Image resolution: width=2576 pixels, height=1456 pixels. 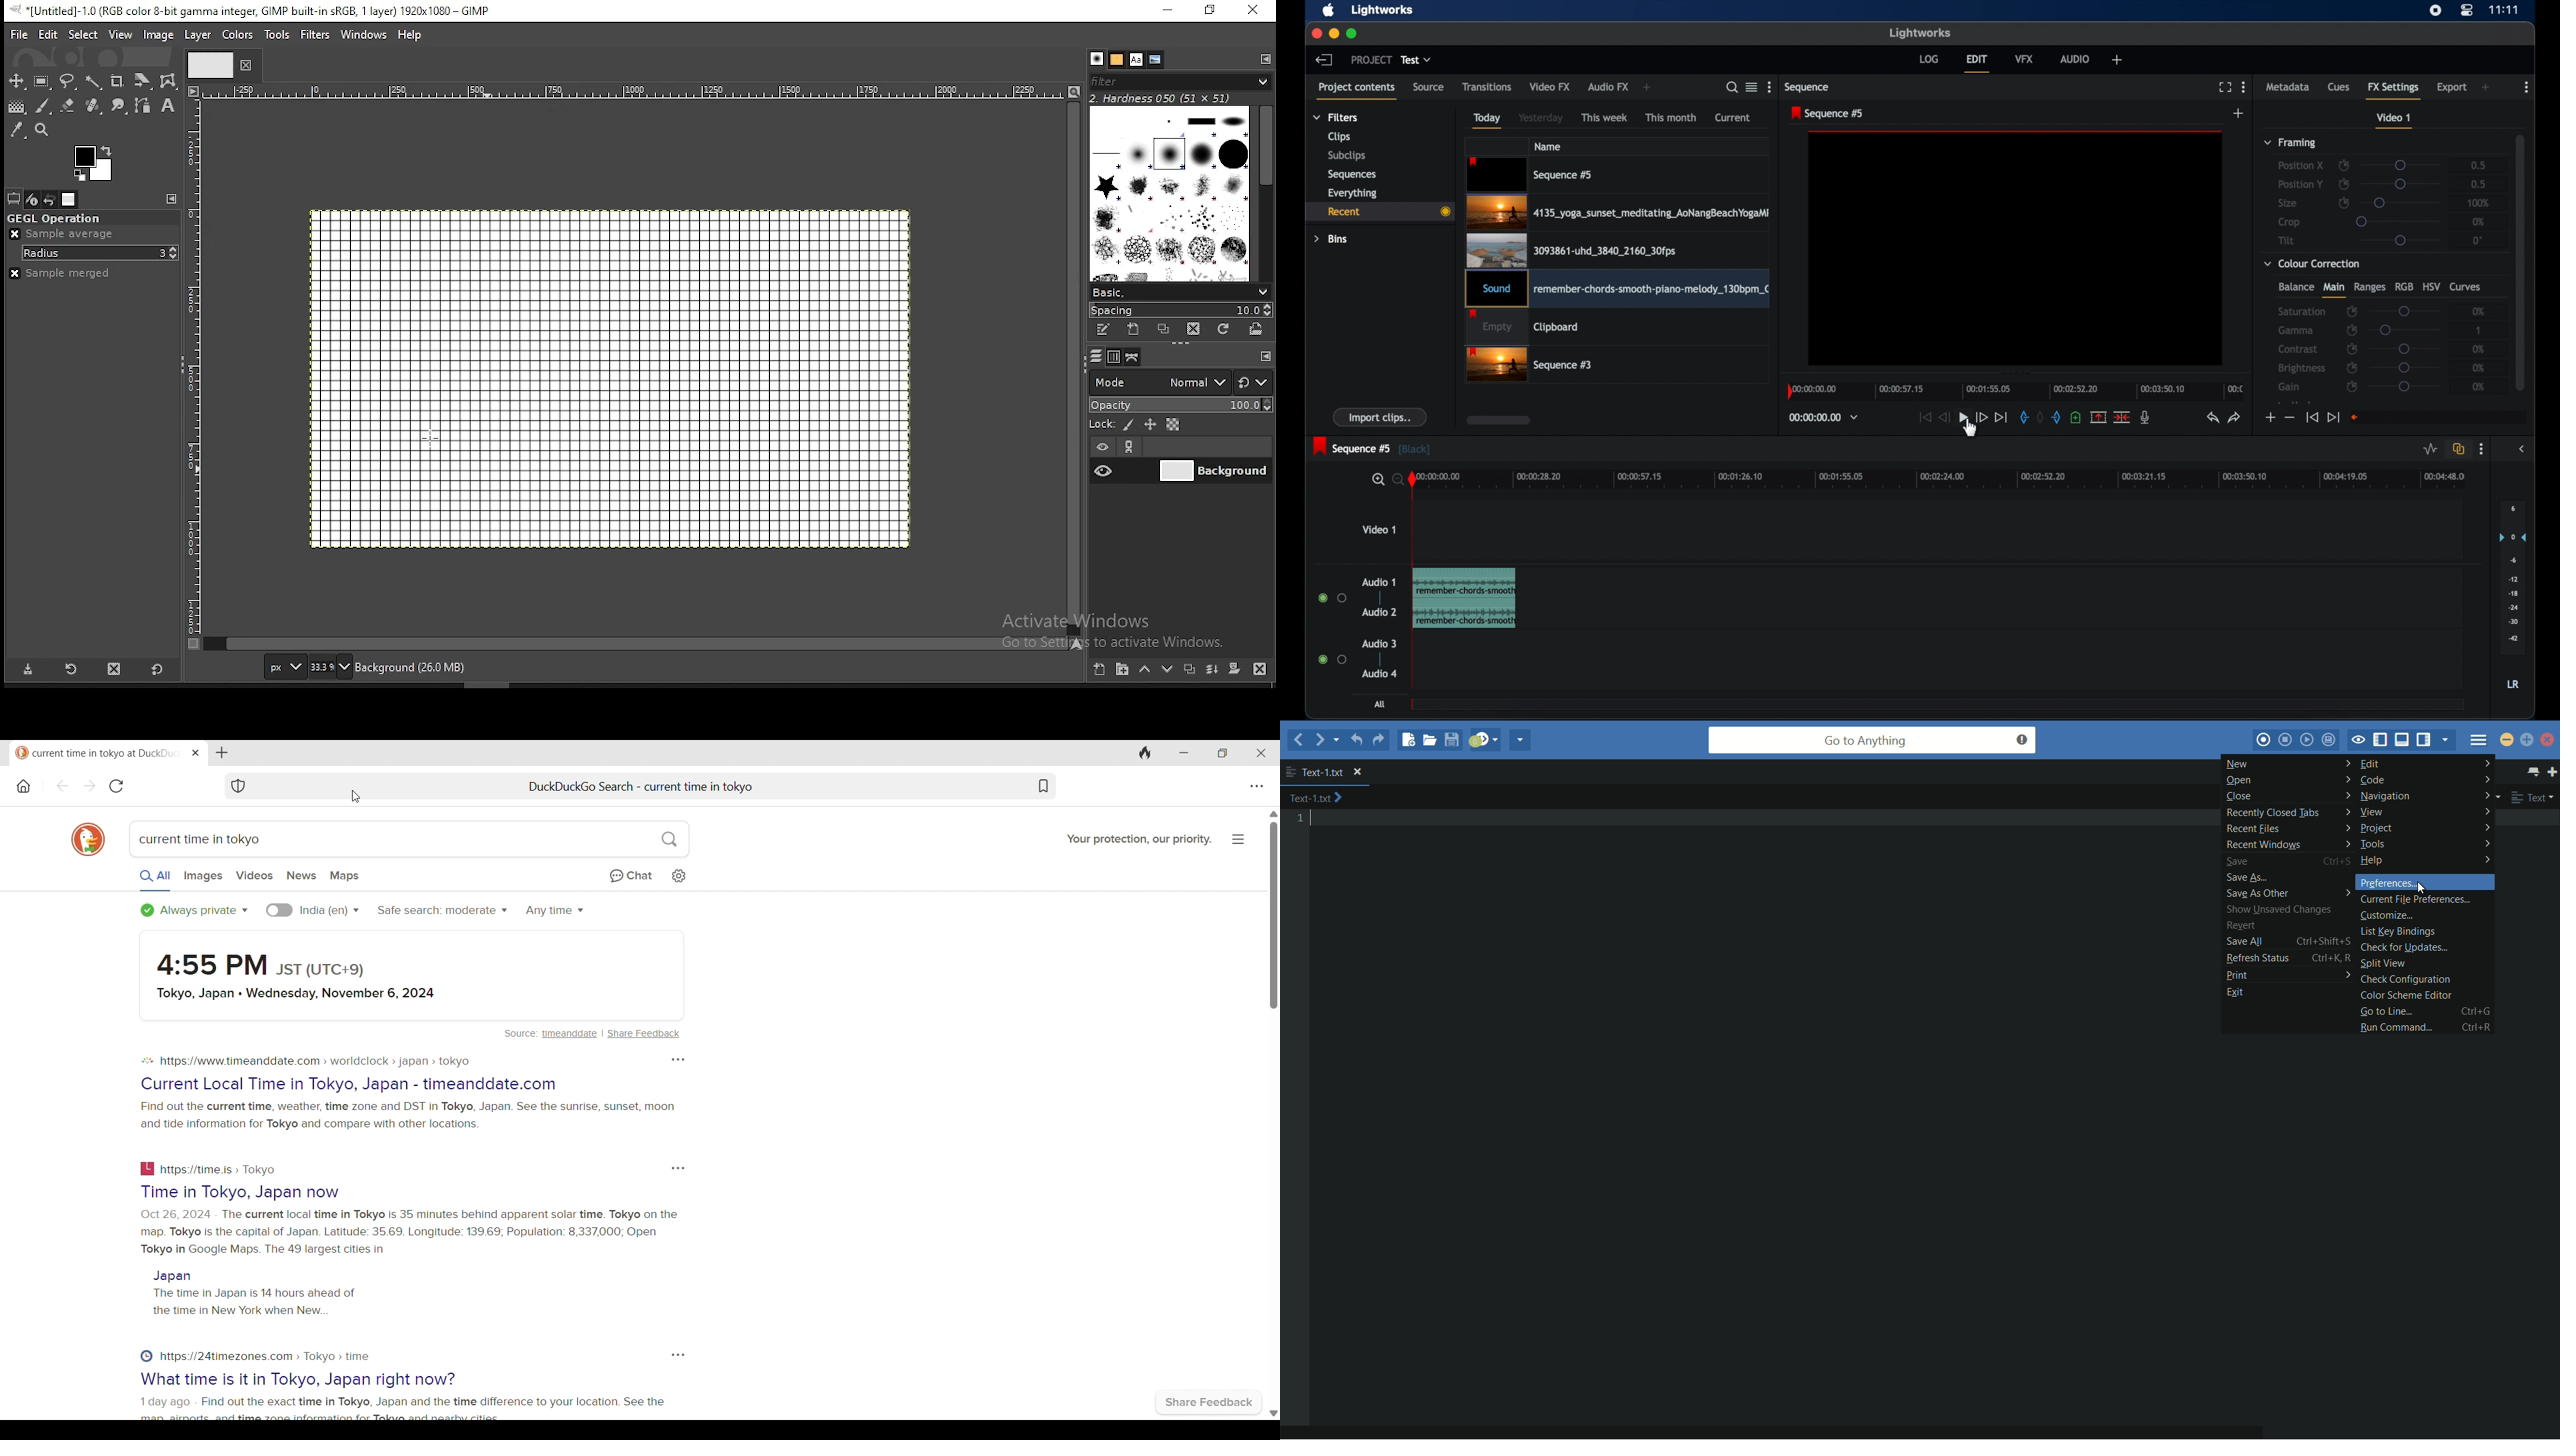 I want to click on saturation, so click(x=2301, y=311).